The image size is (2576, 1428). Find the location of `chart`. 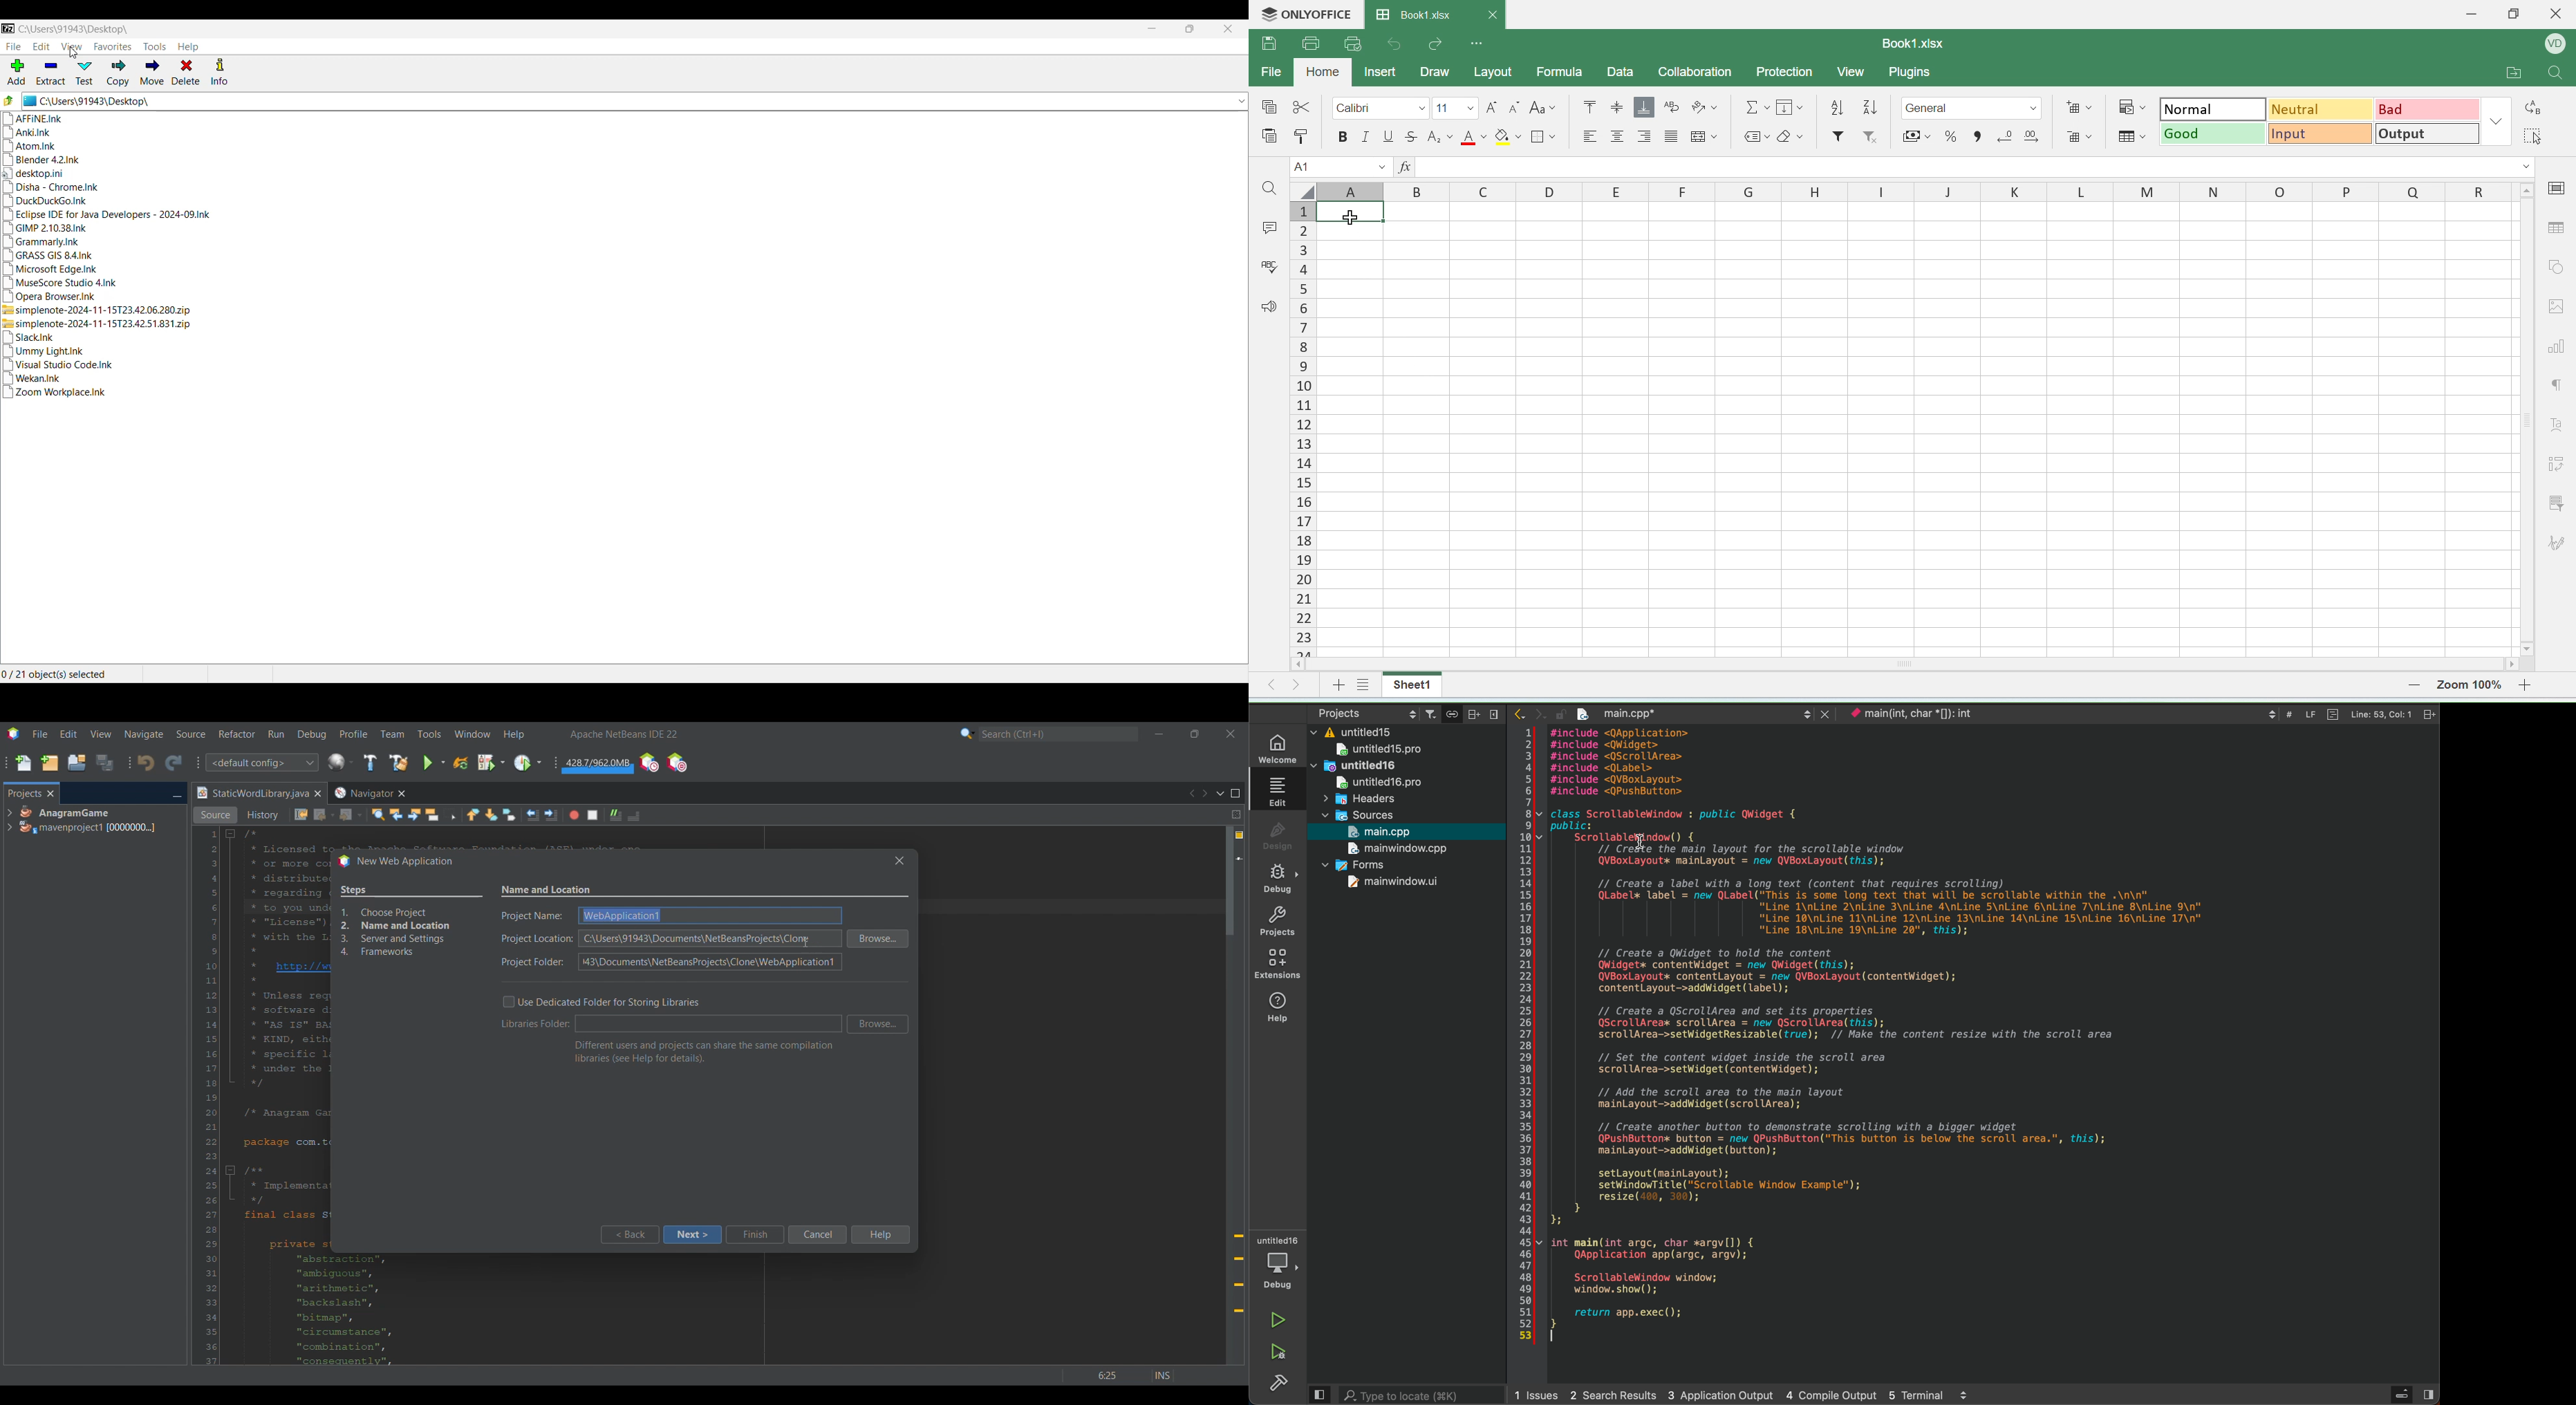

chart is located at coordinates (2558, 344).